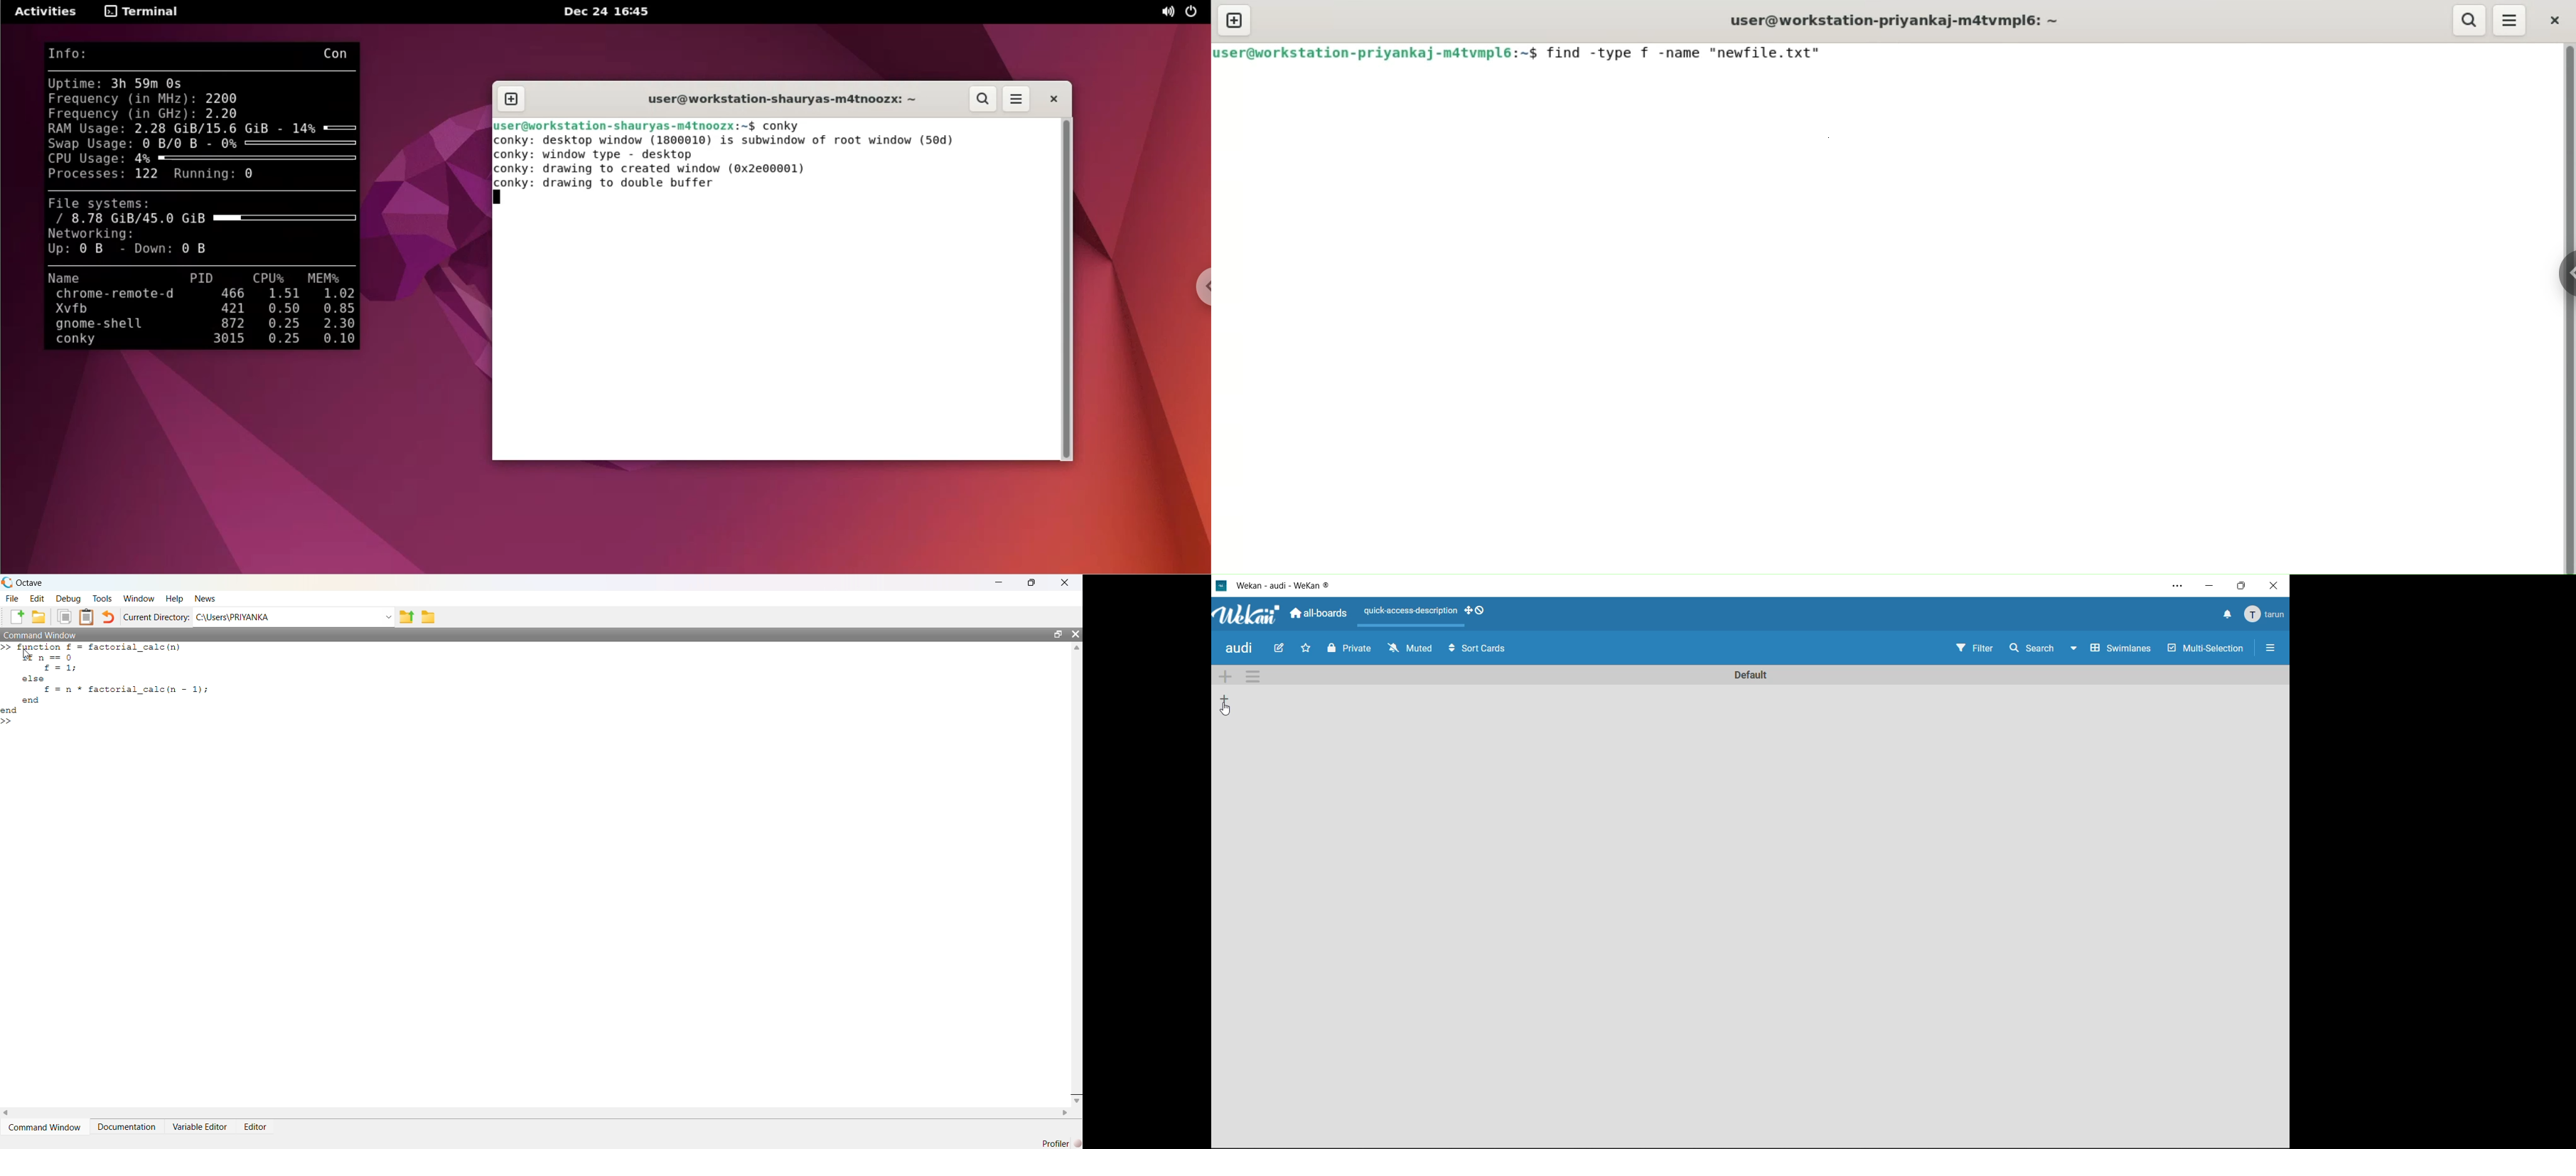 The image size is (2576, 1176). I want to click on all-boards, so click(1318, 613).